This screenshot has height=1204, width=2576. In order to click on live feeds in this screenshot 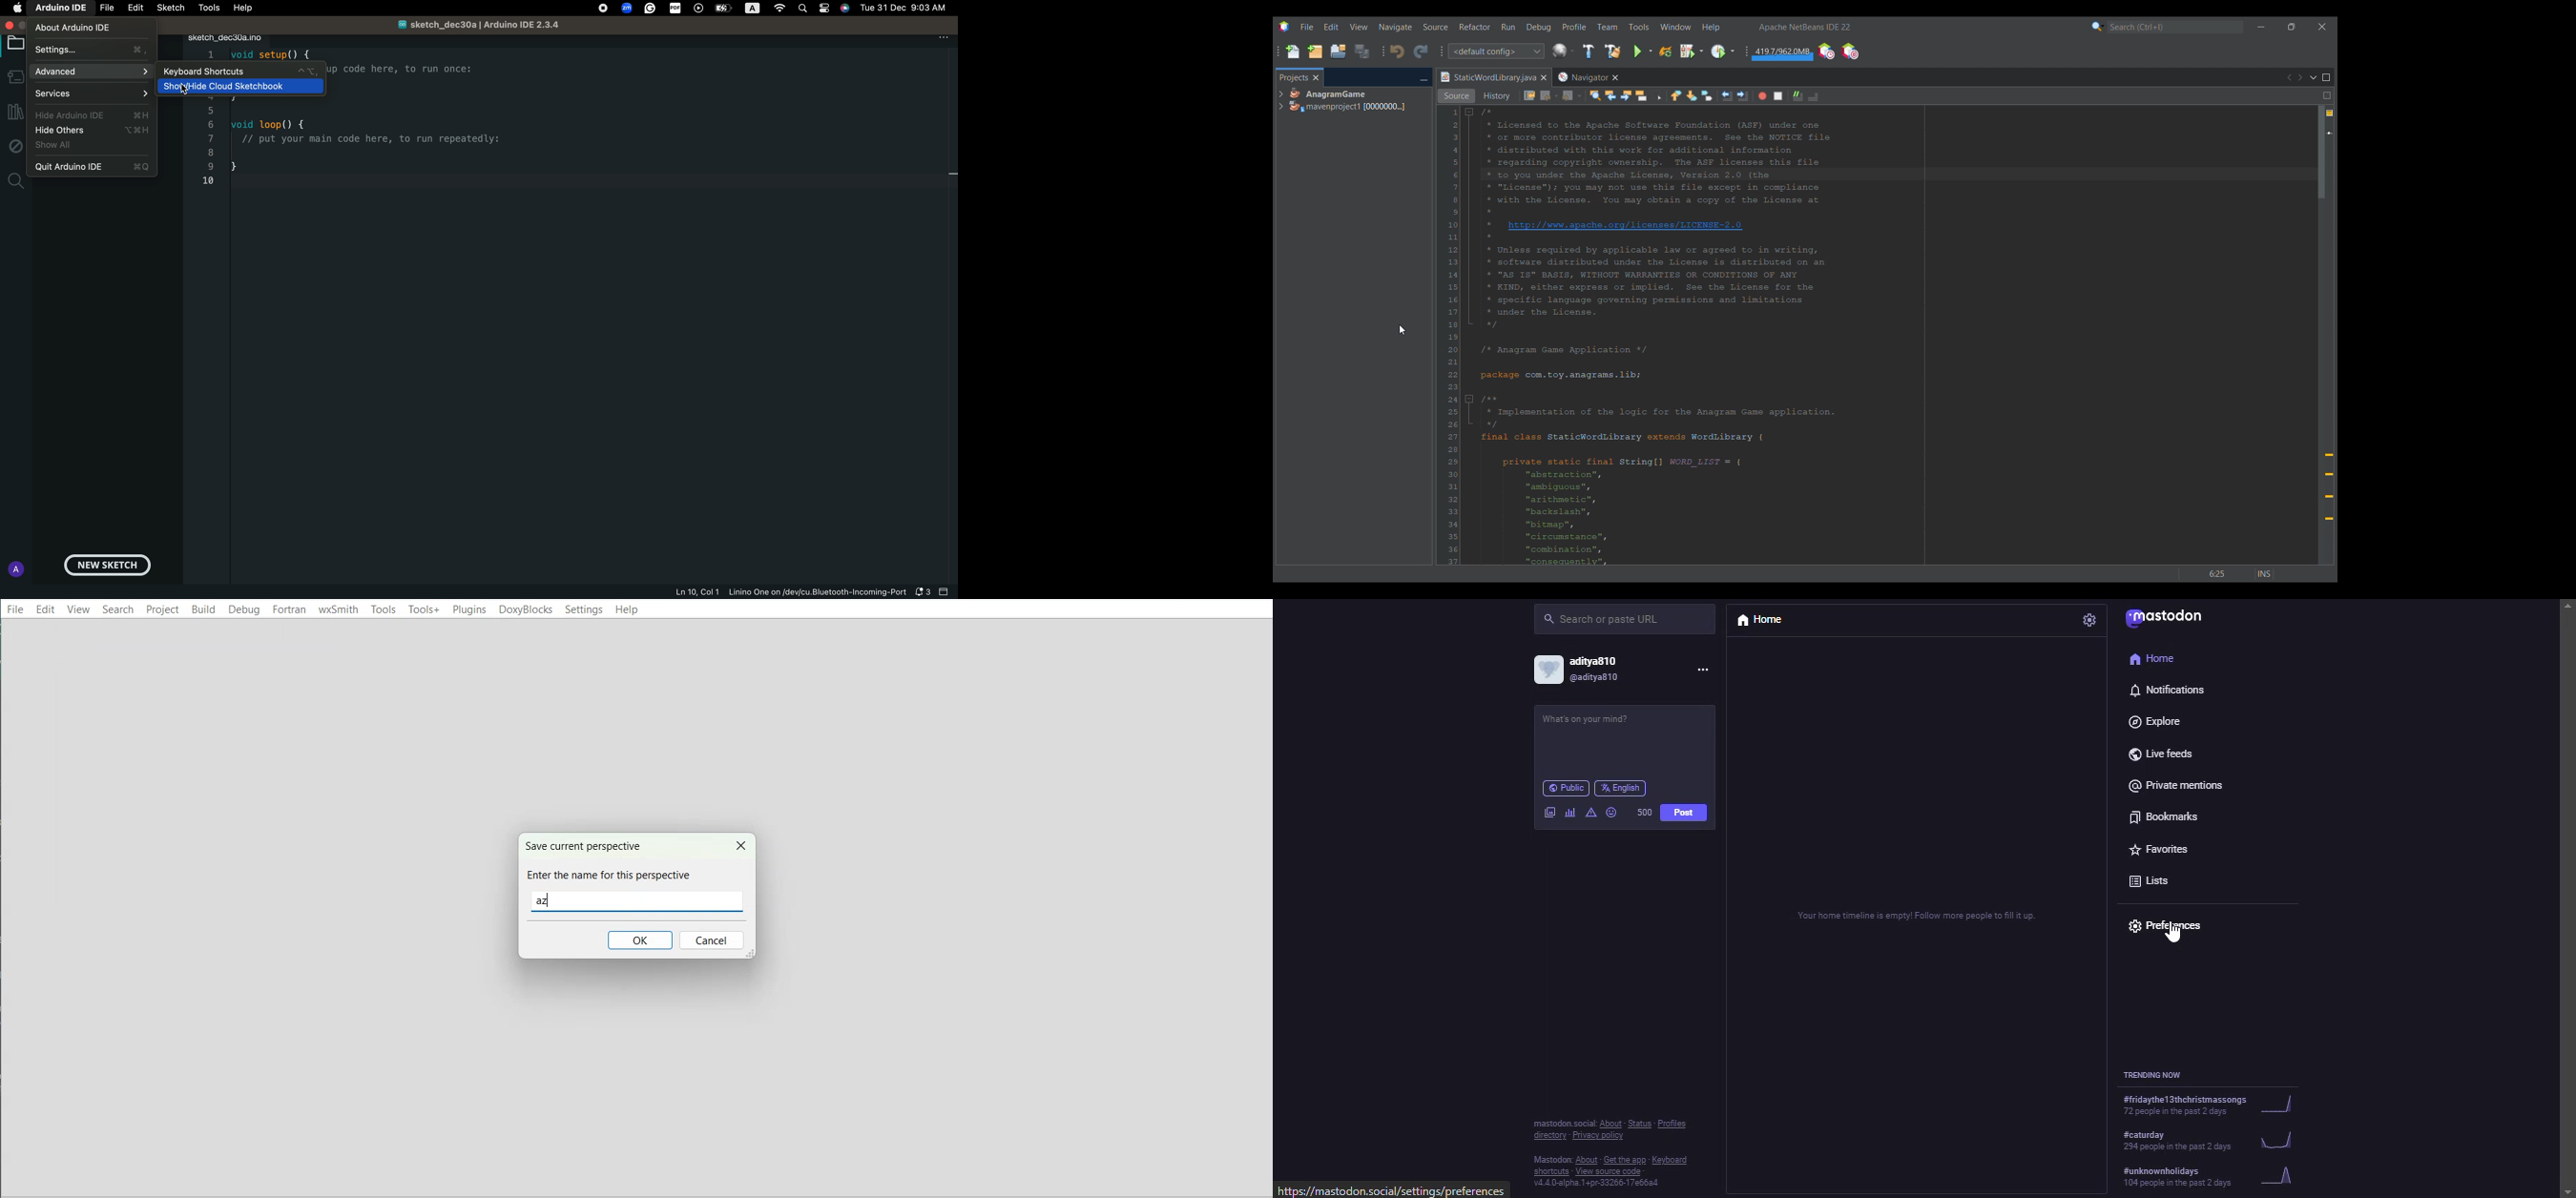, I will do `click(2165, 751)`.